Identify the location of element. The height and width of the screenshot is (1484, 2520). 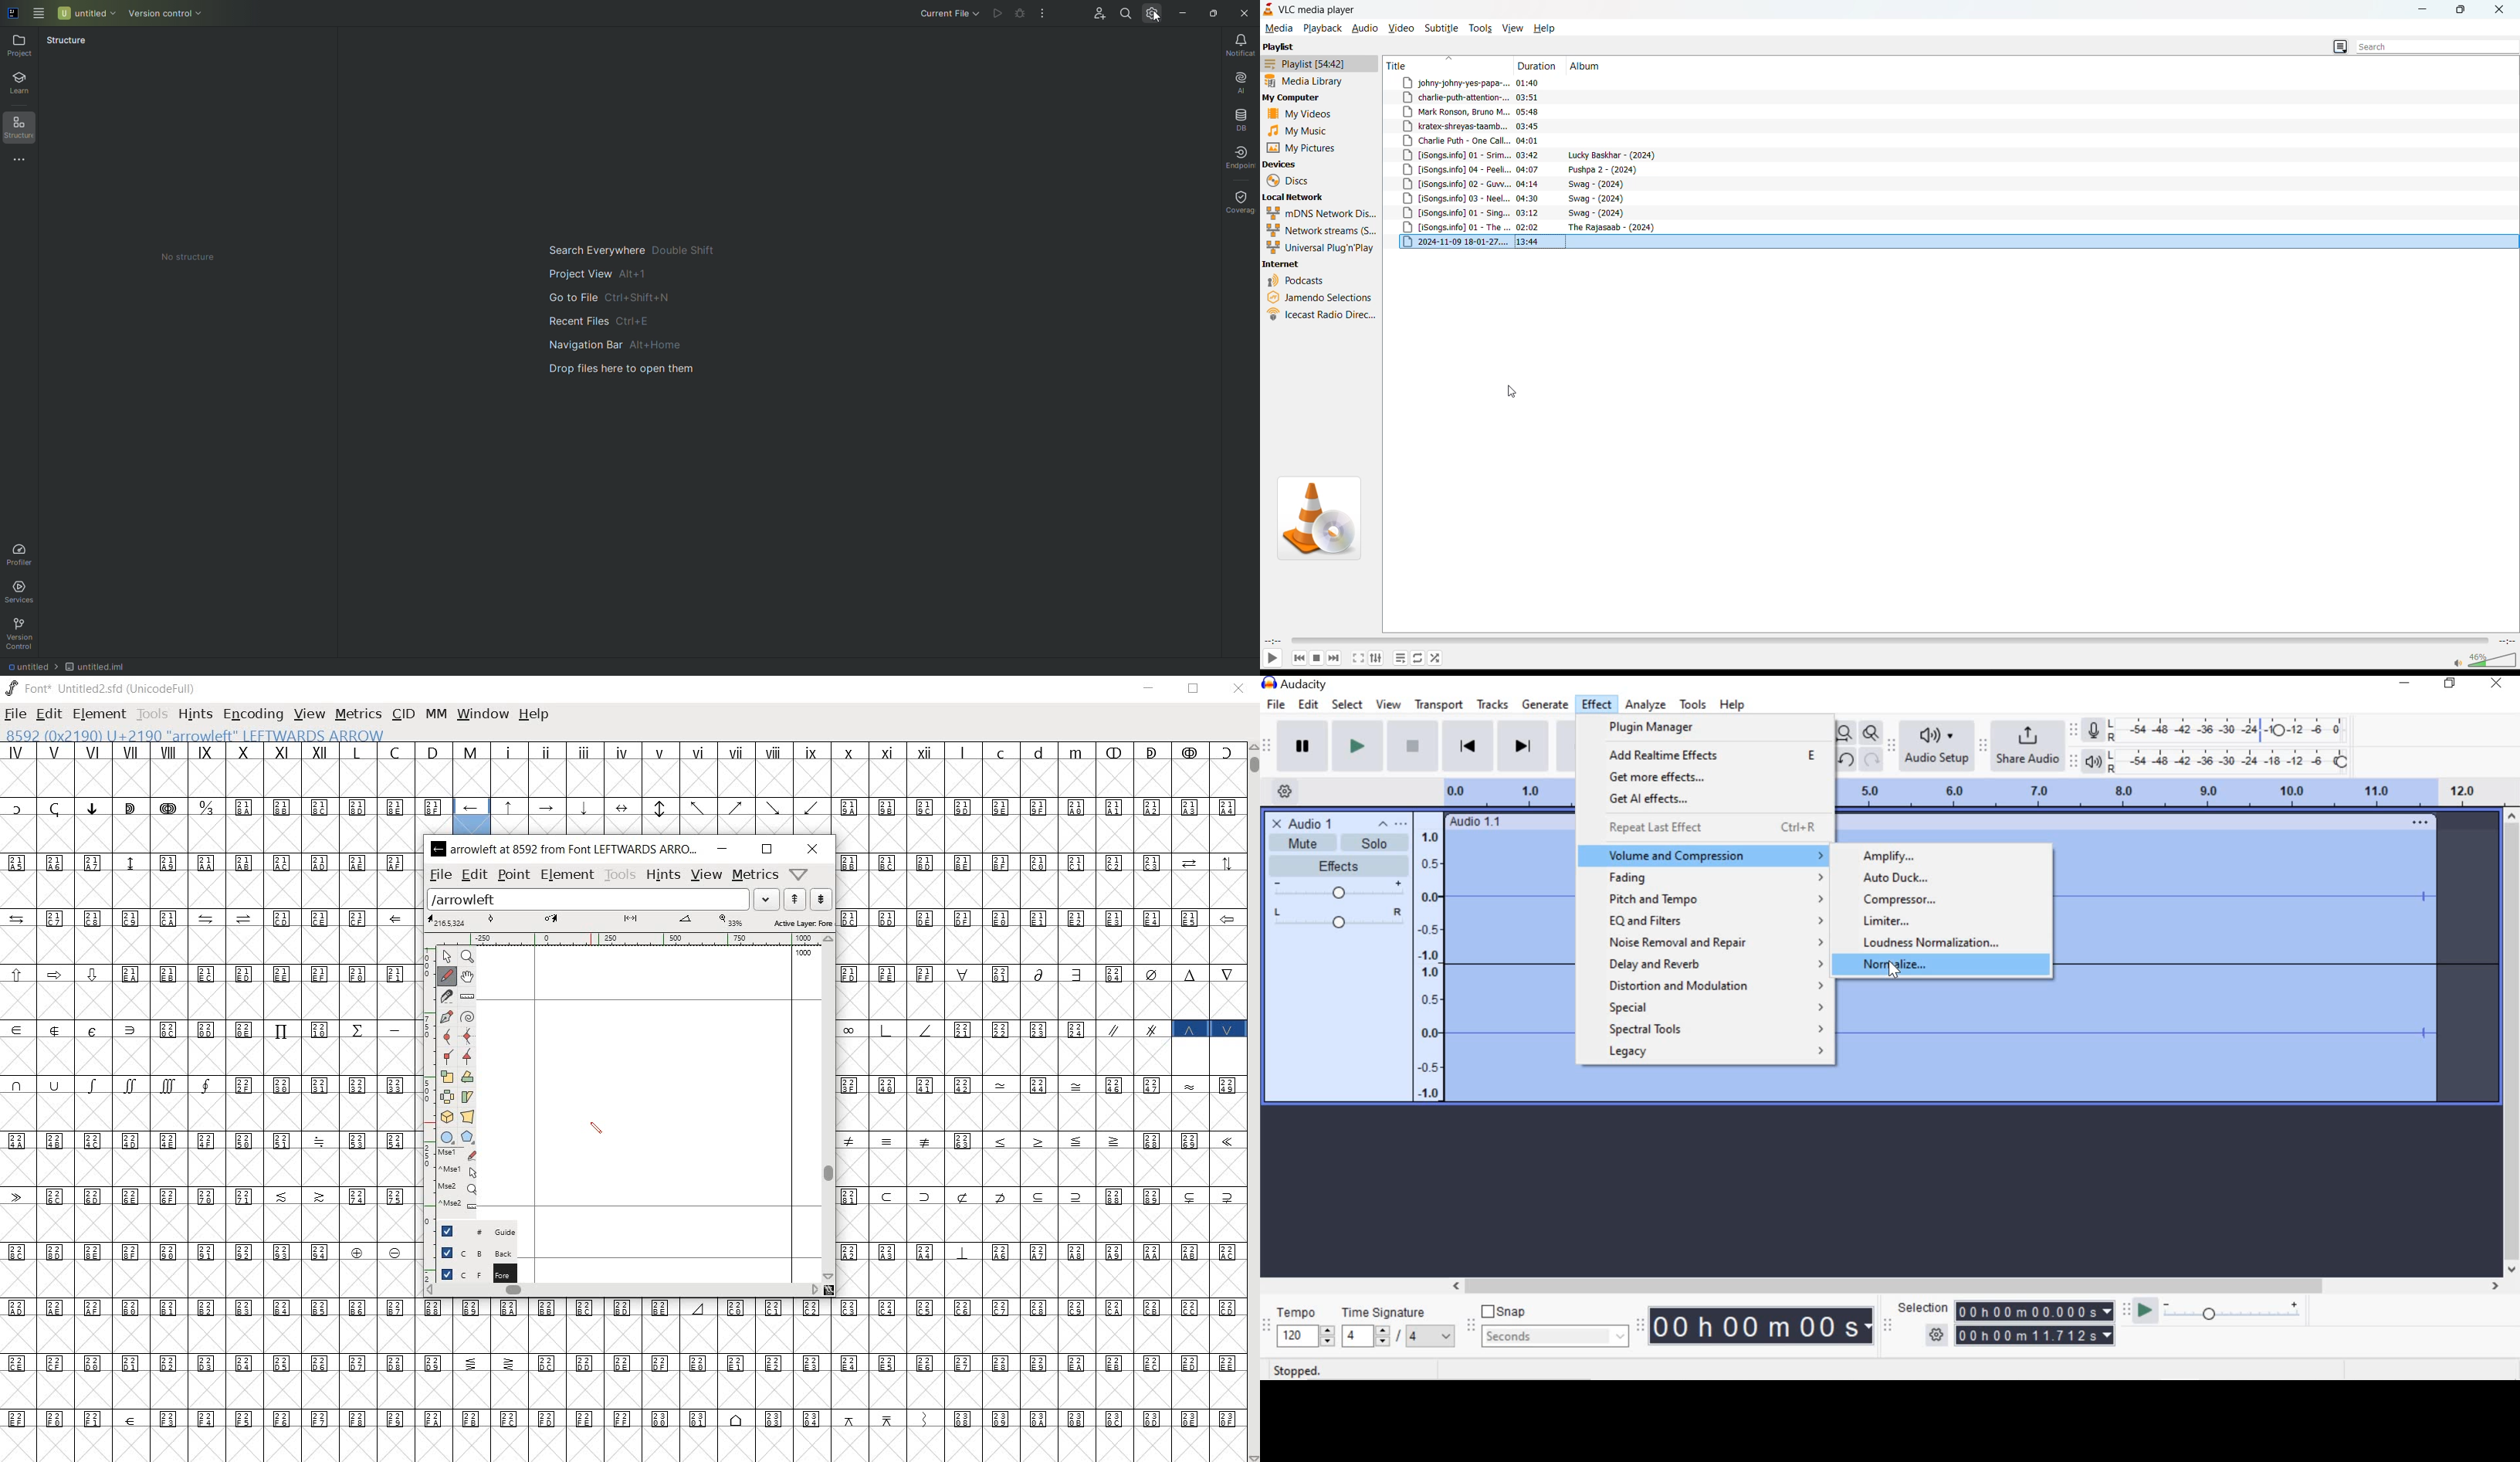
(567, 874).